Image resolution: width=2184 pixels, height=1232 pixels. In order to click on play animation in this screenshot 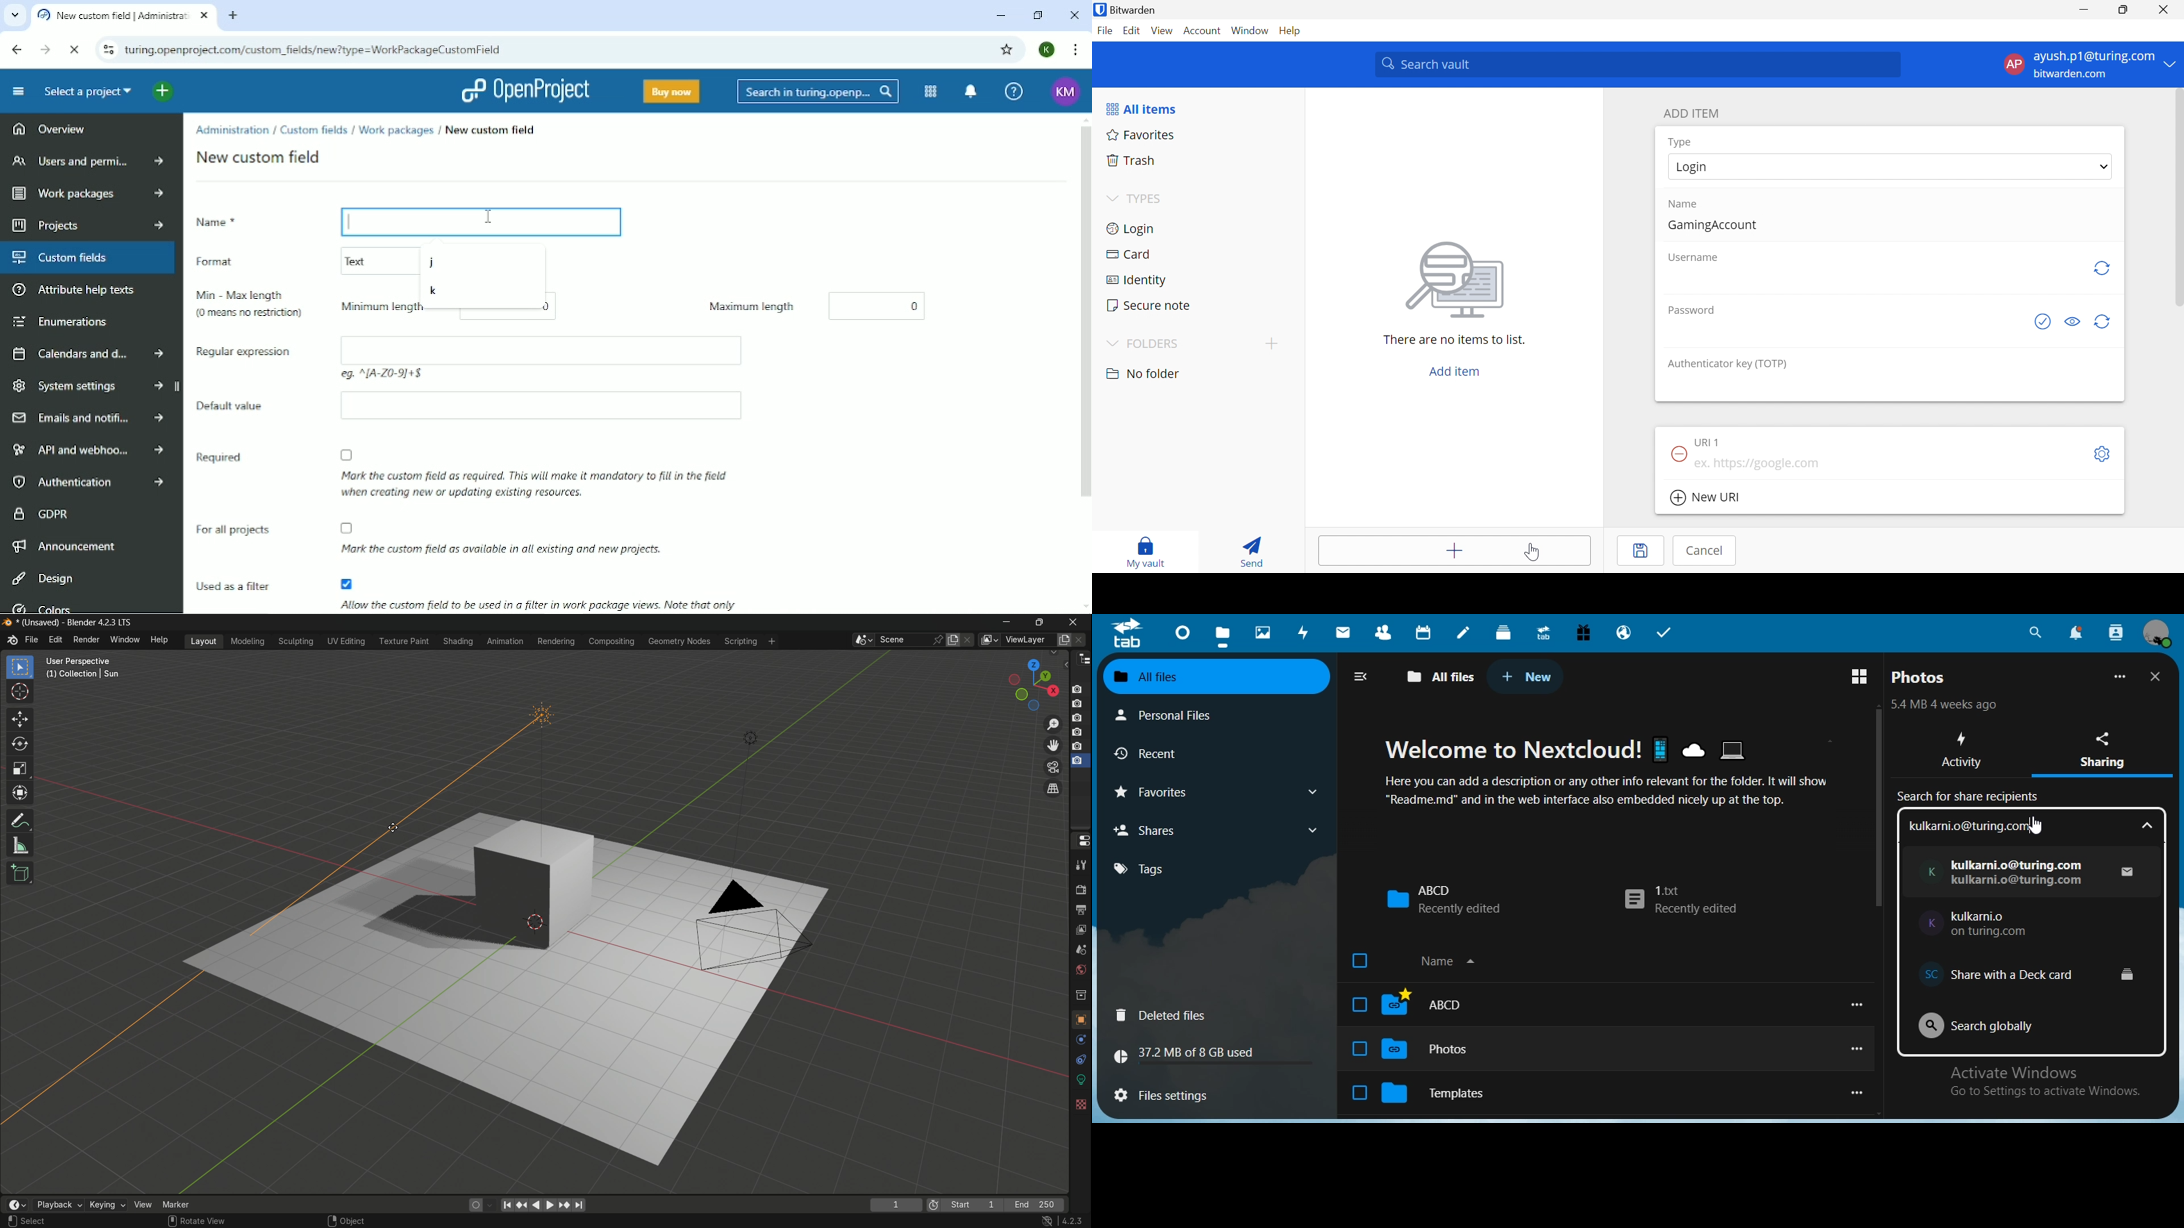, I will do `click(544, 1205)`.